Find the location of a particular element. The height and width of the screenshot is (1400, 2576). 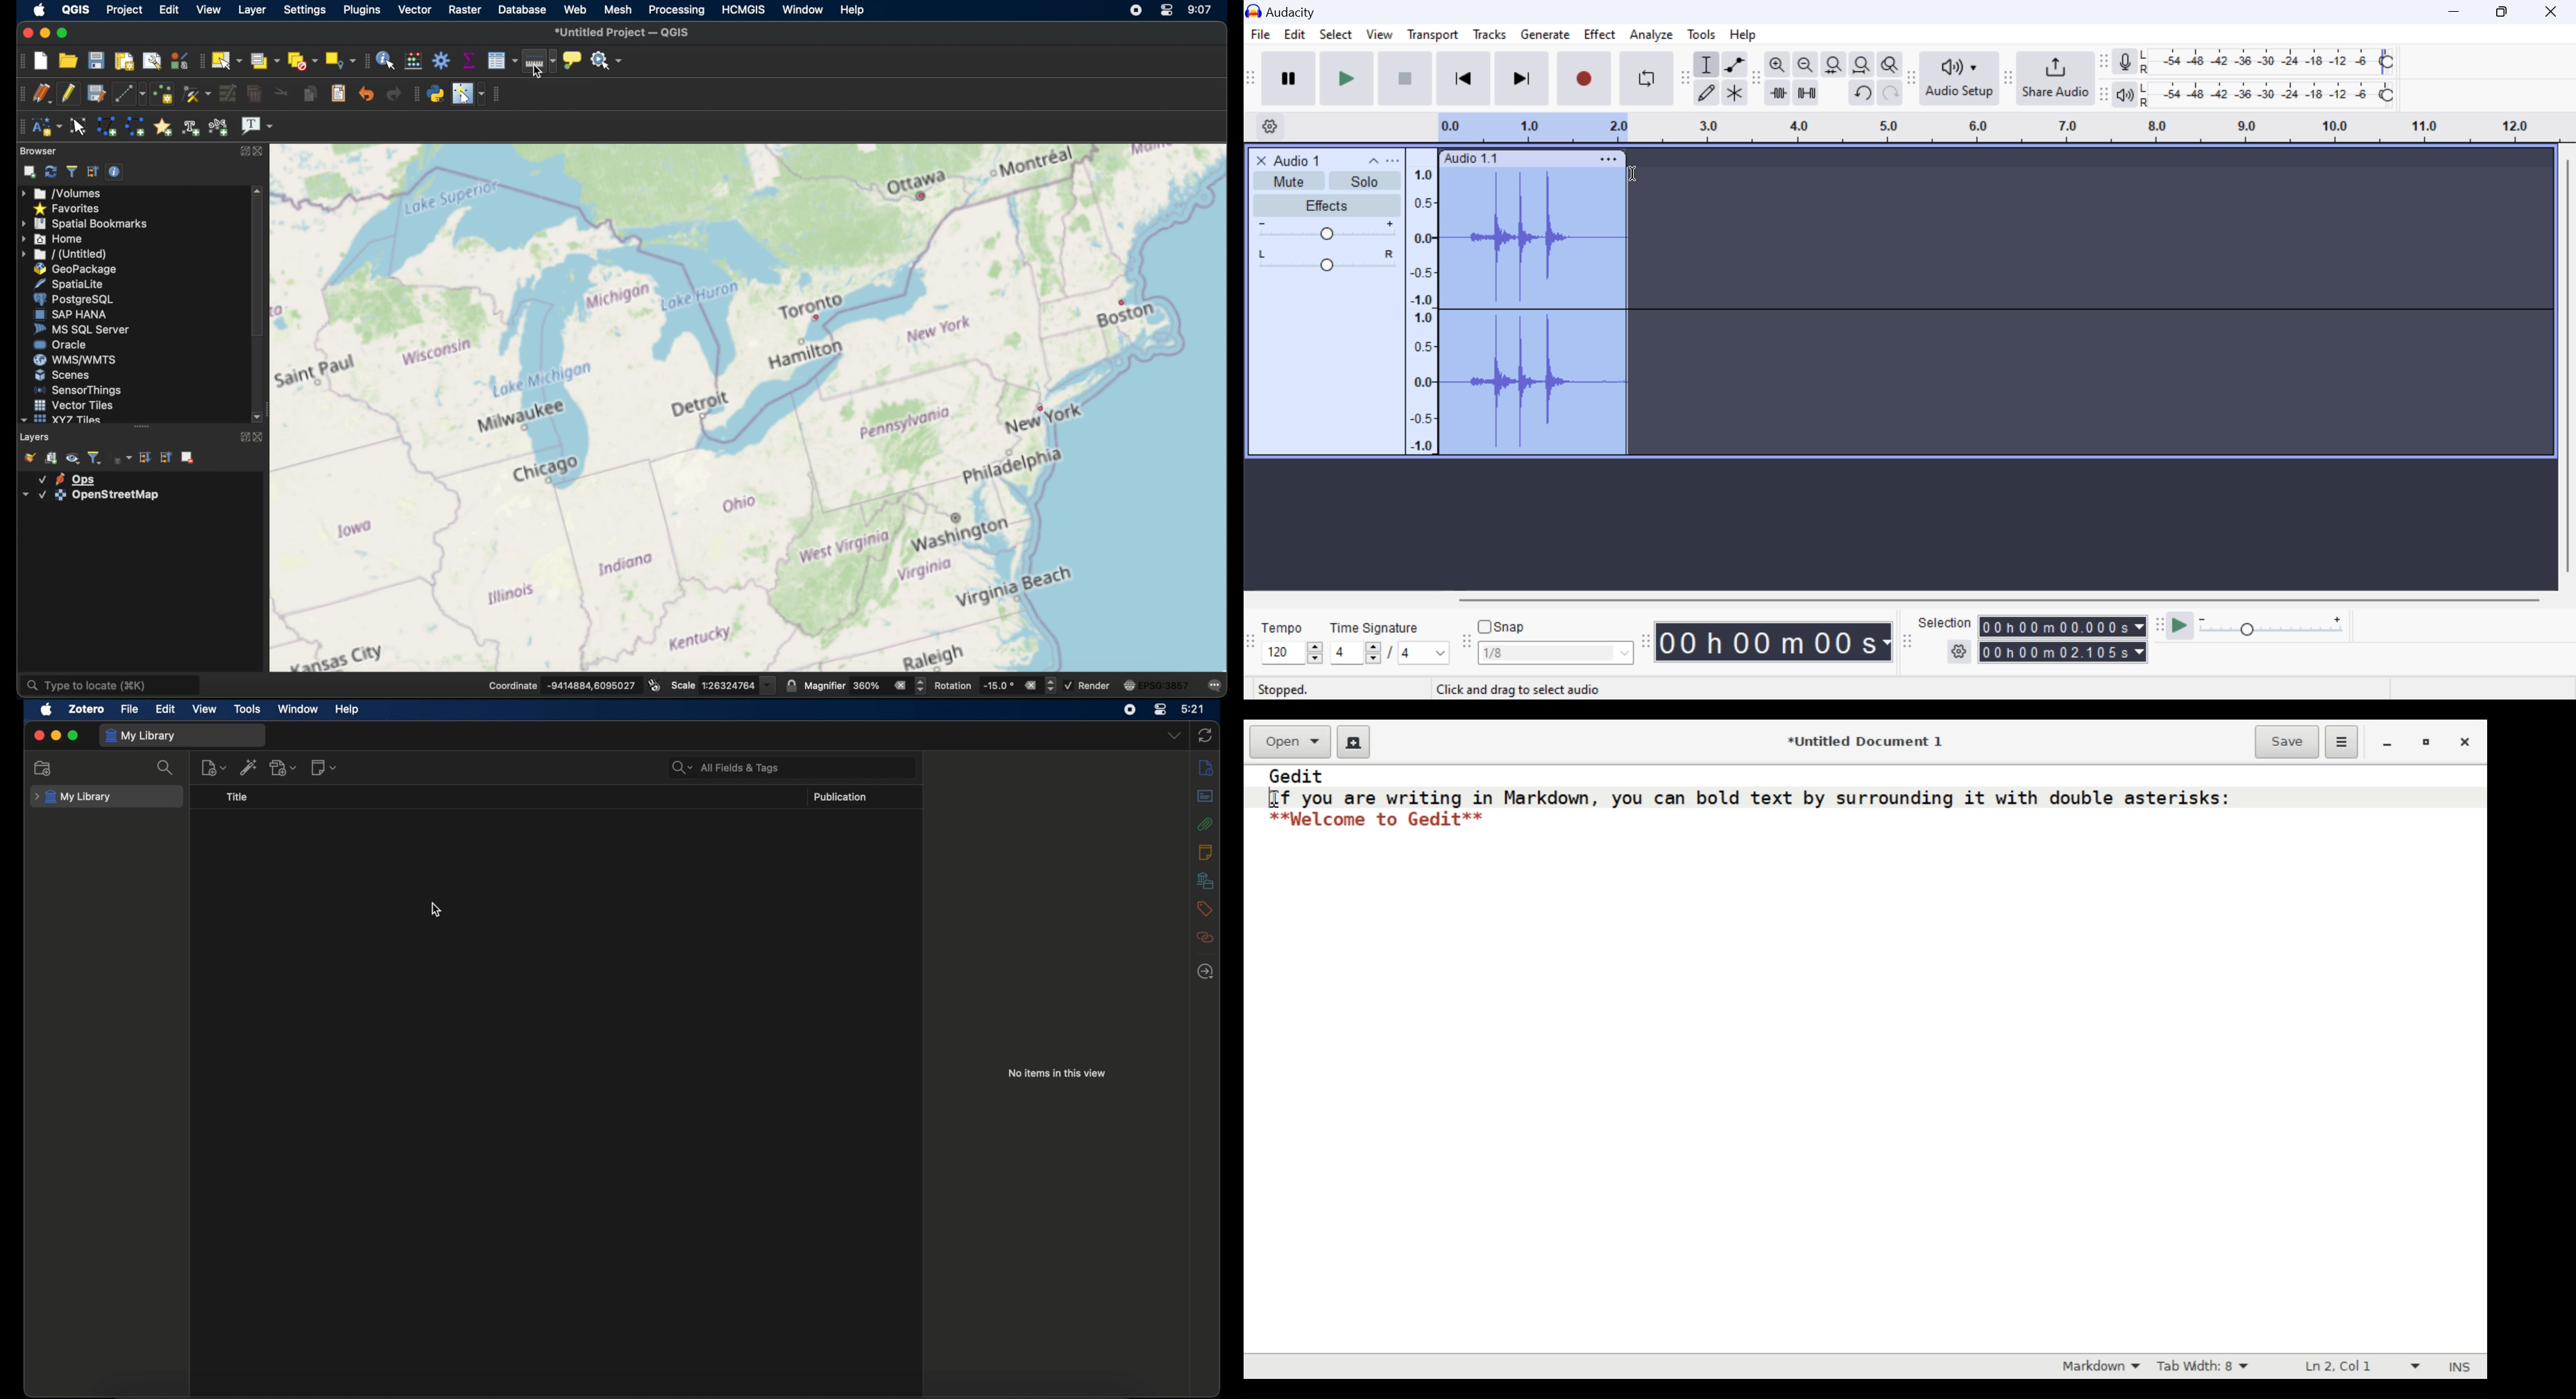

minimize is located at coordinates (56, 735).